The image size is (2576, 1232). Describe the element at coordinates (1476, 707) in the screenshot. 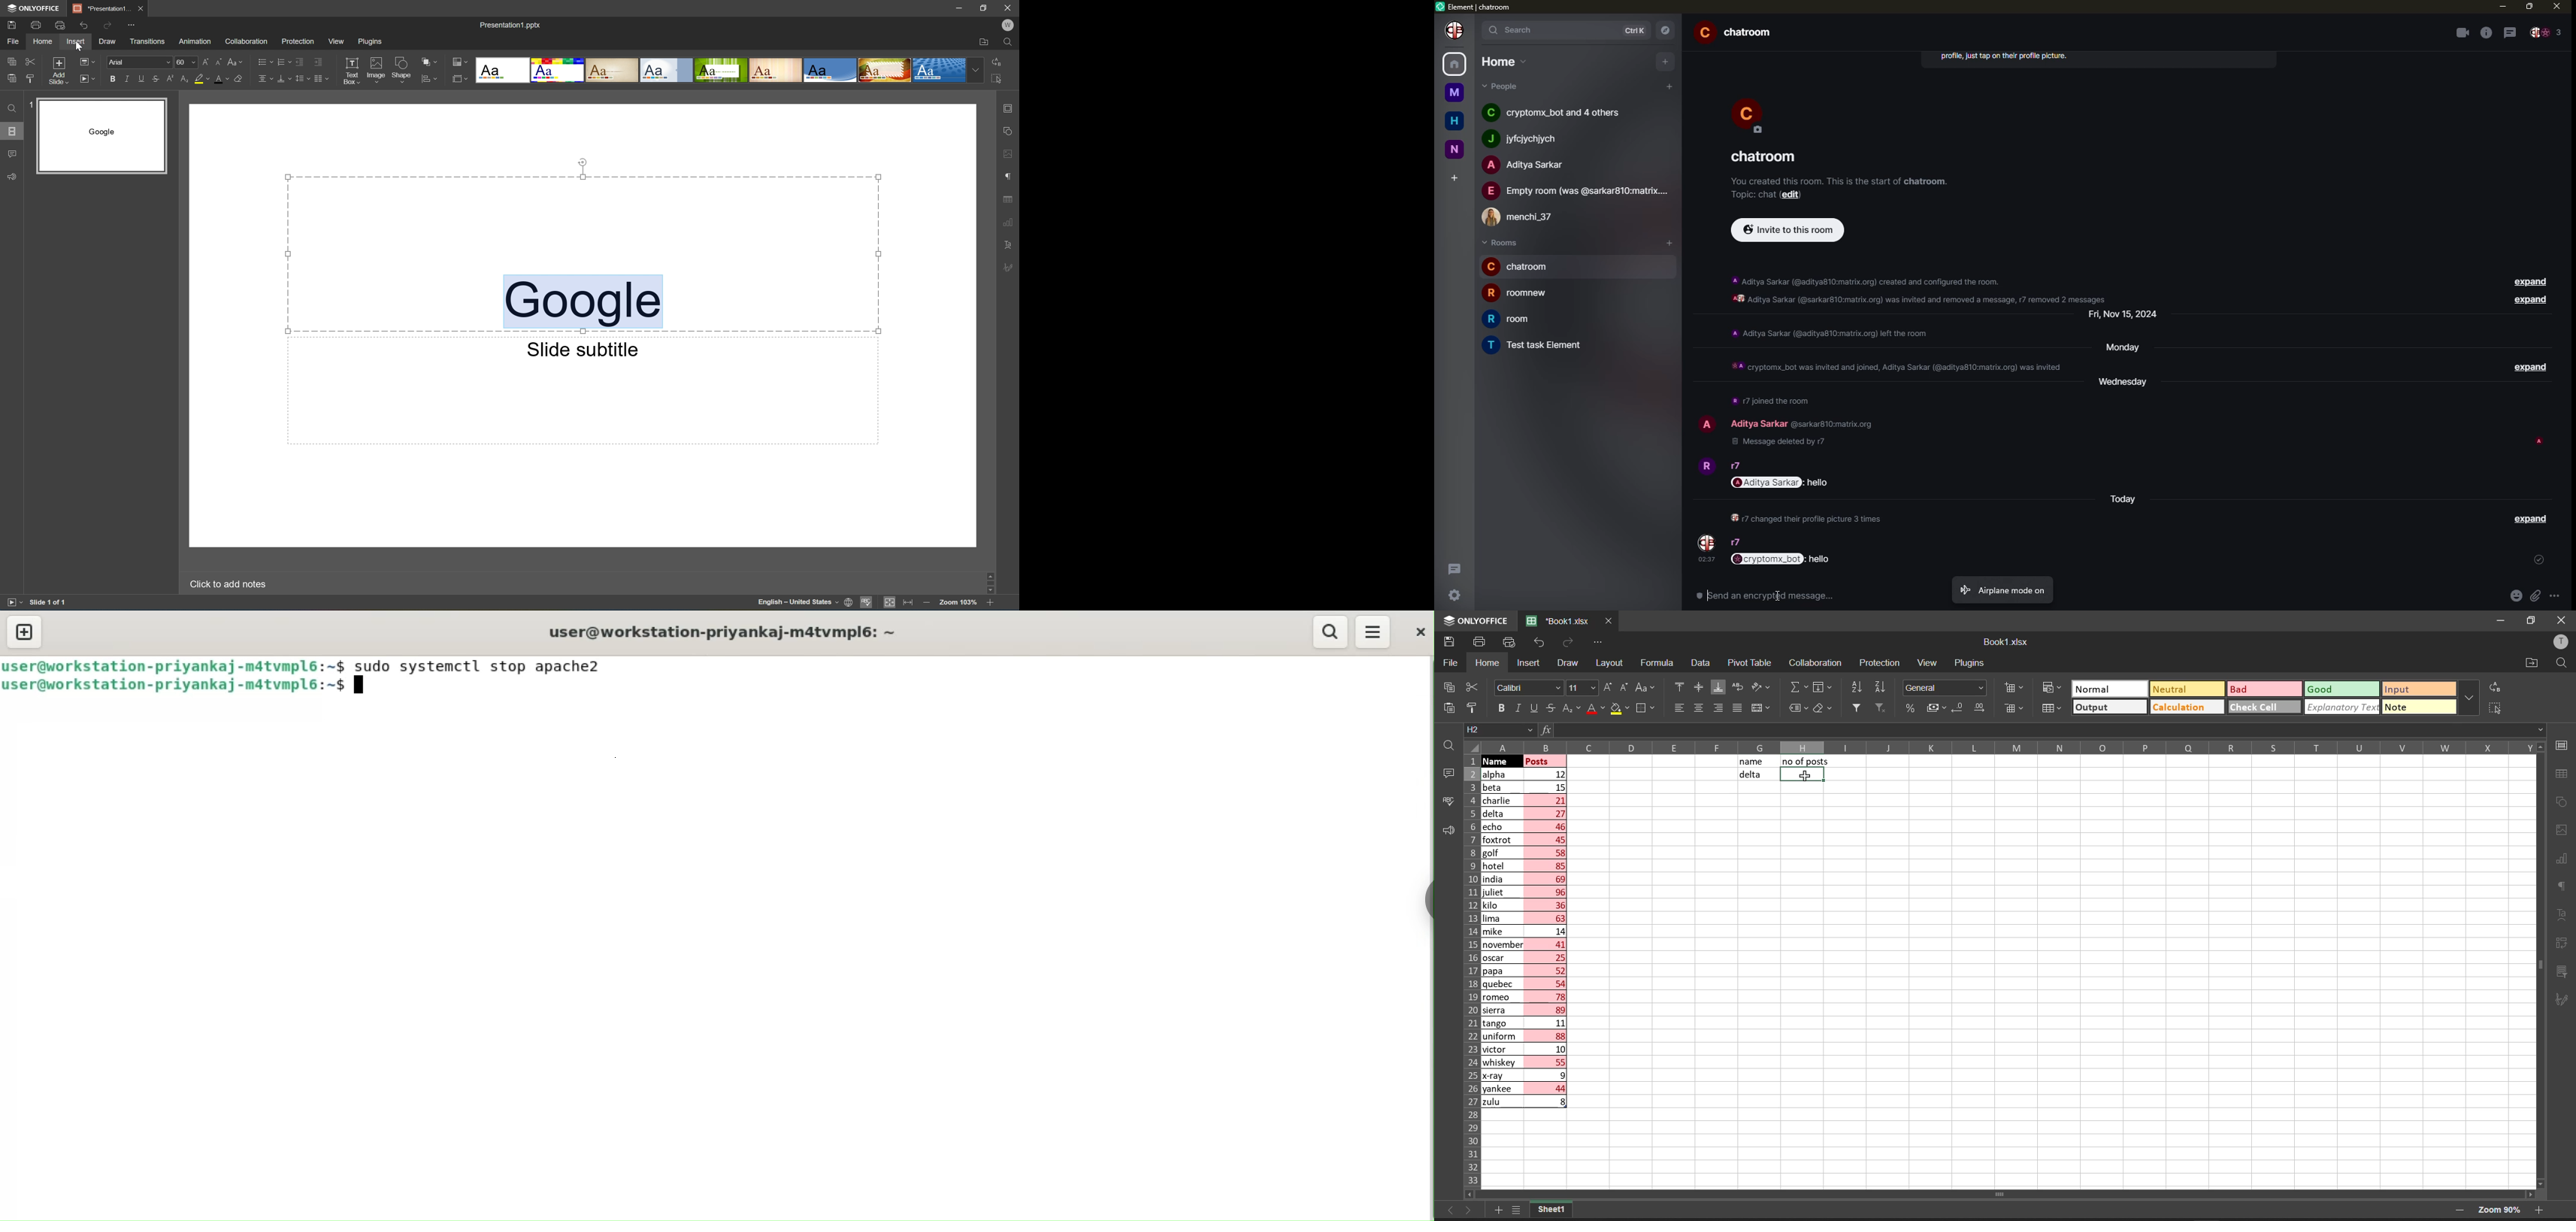

I see `copy style` at that location.